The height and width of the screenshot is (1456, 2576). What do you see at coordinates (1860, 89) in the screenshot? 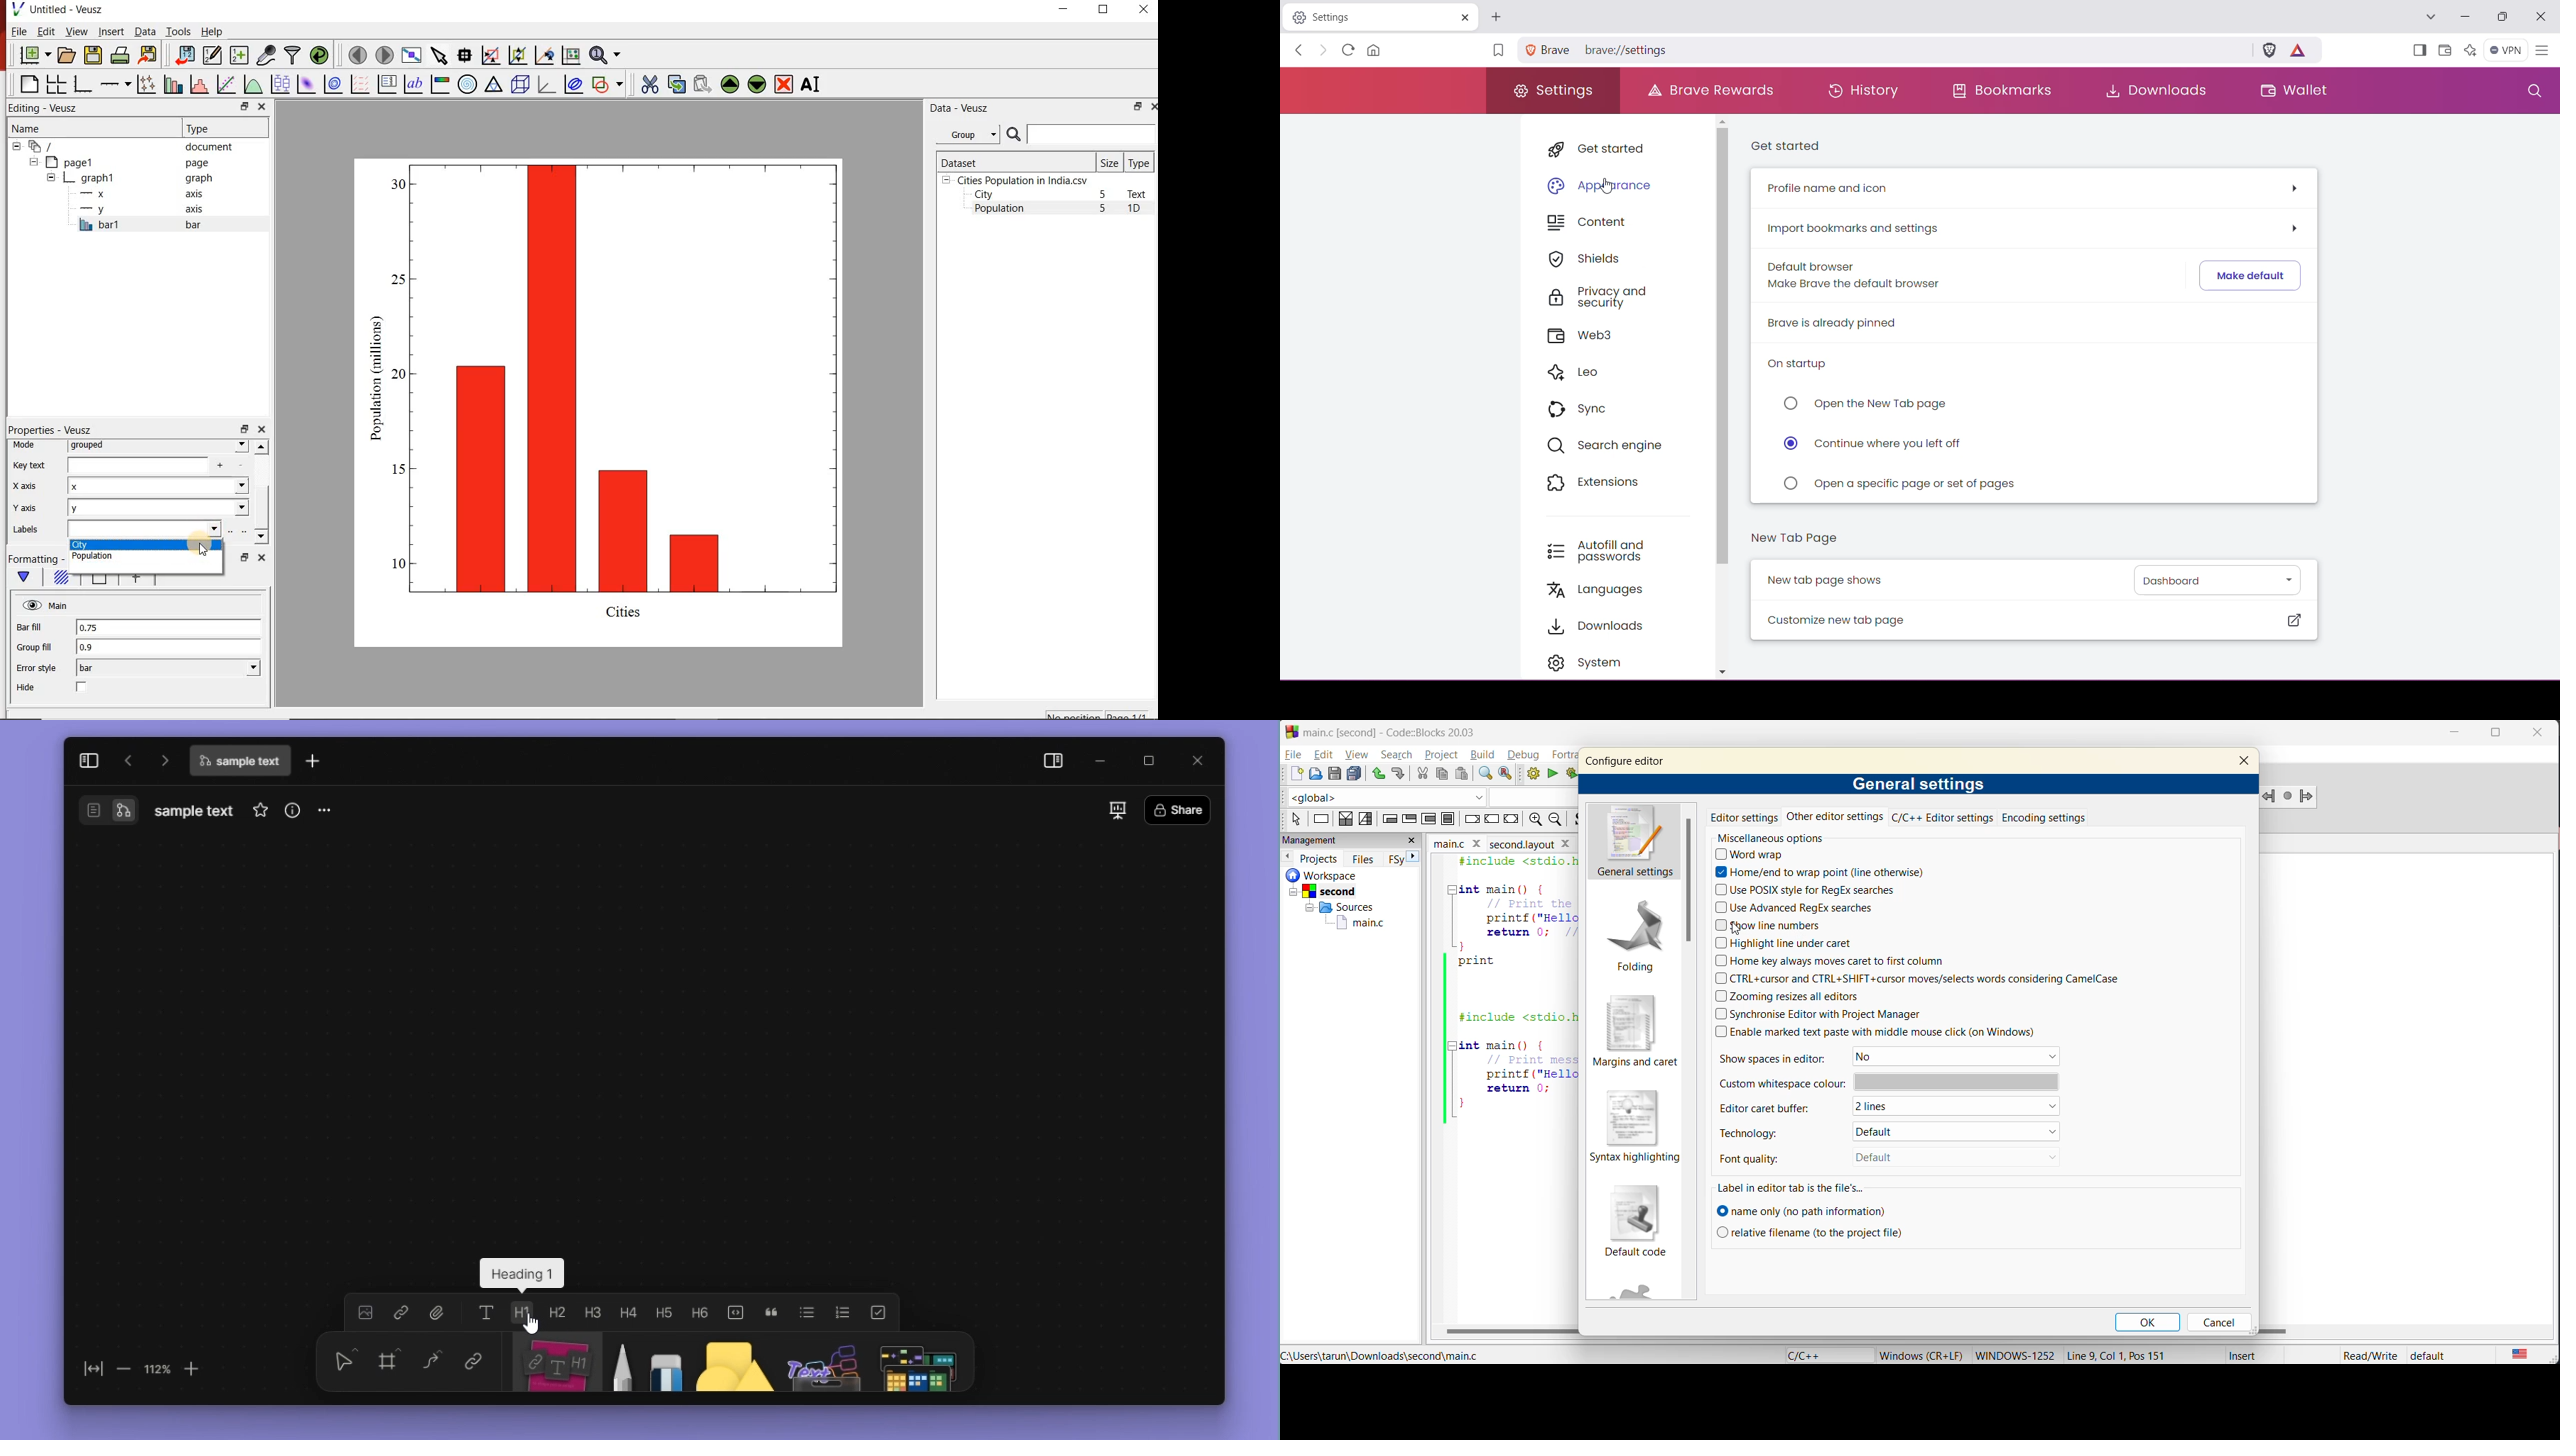
I see `History` at bounding box center [1860, 89].